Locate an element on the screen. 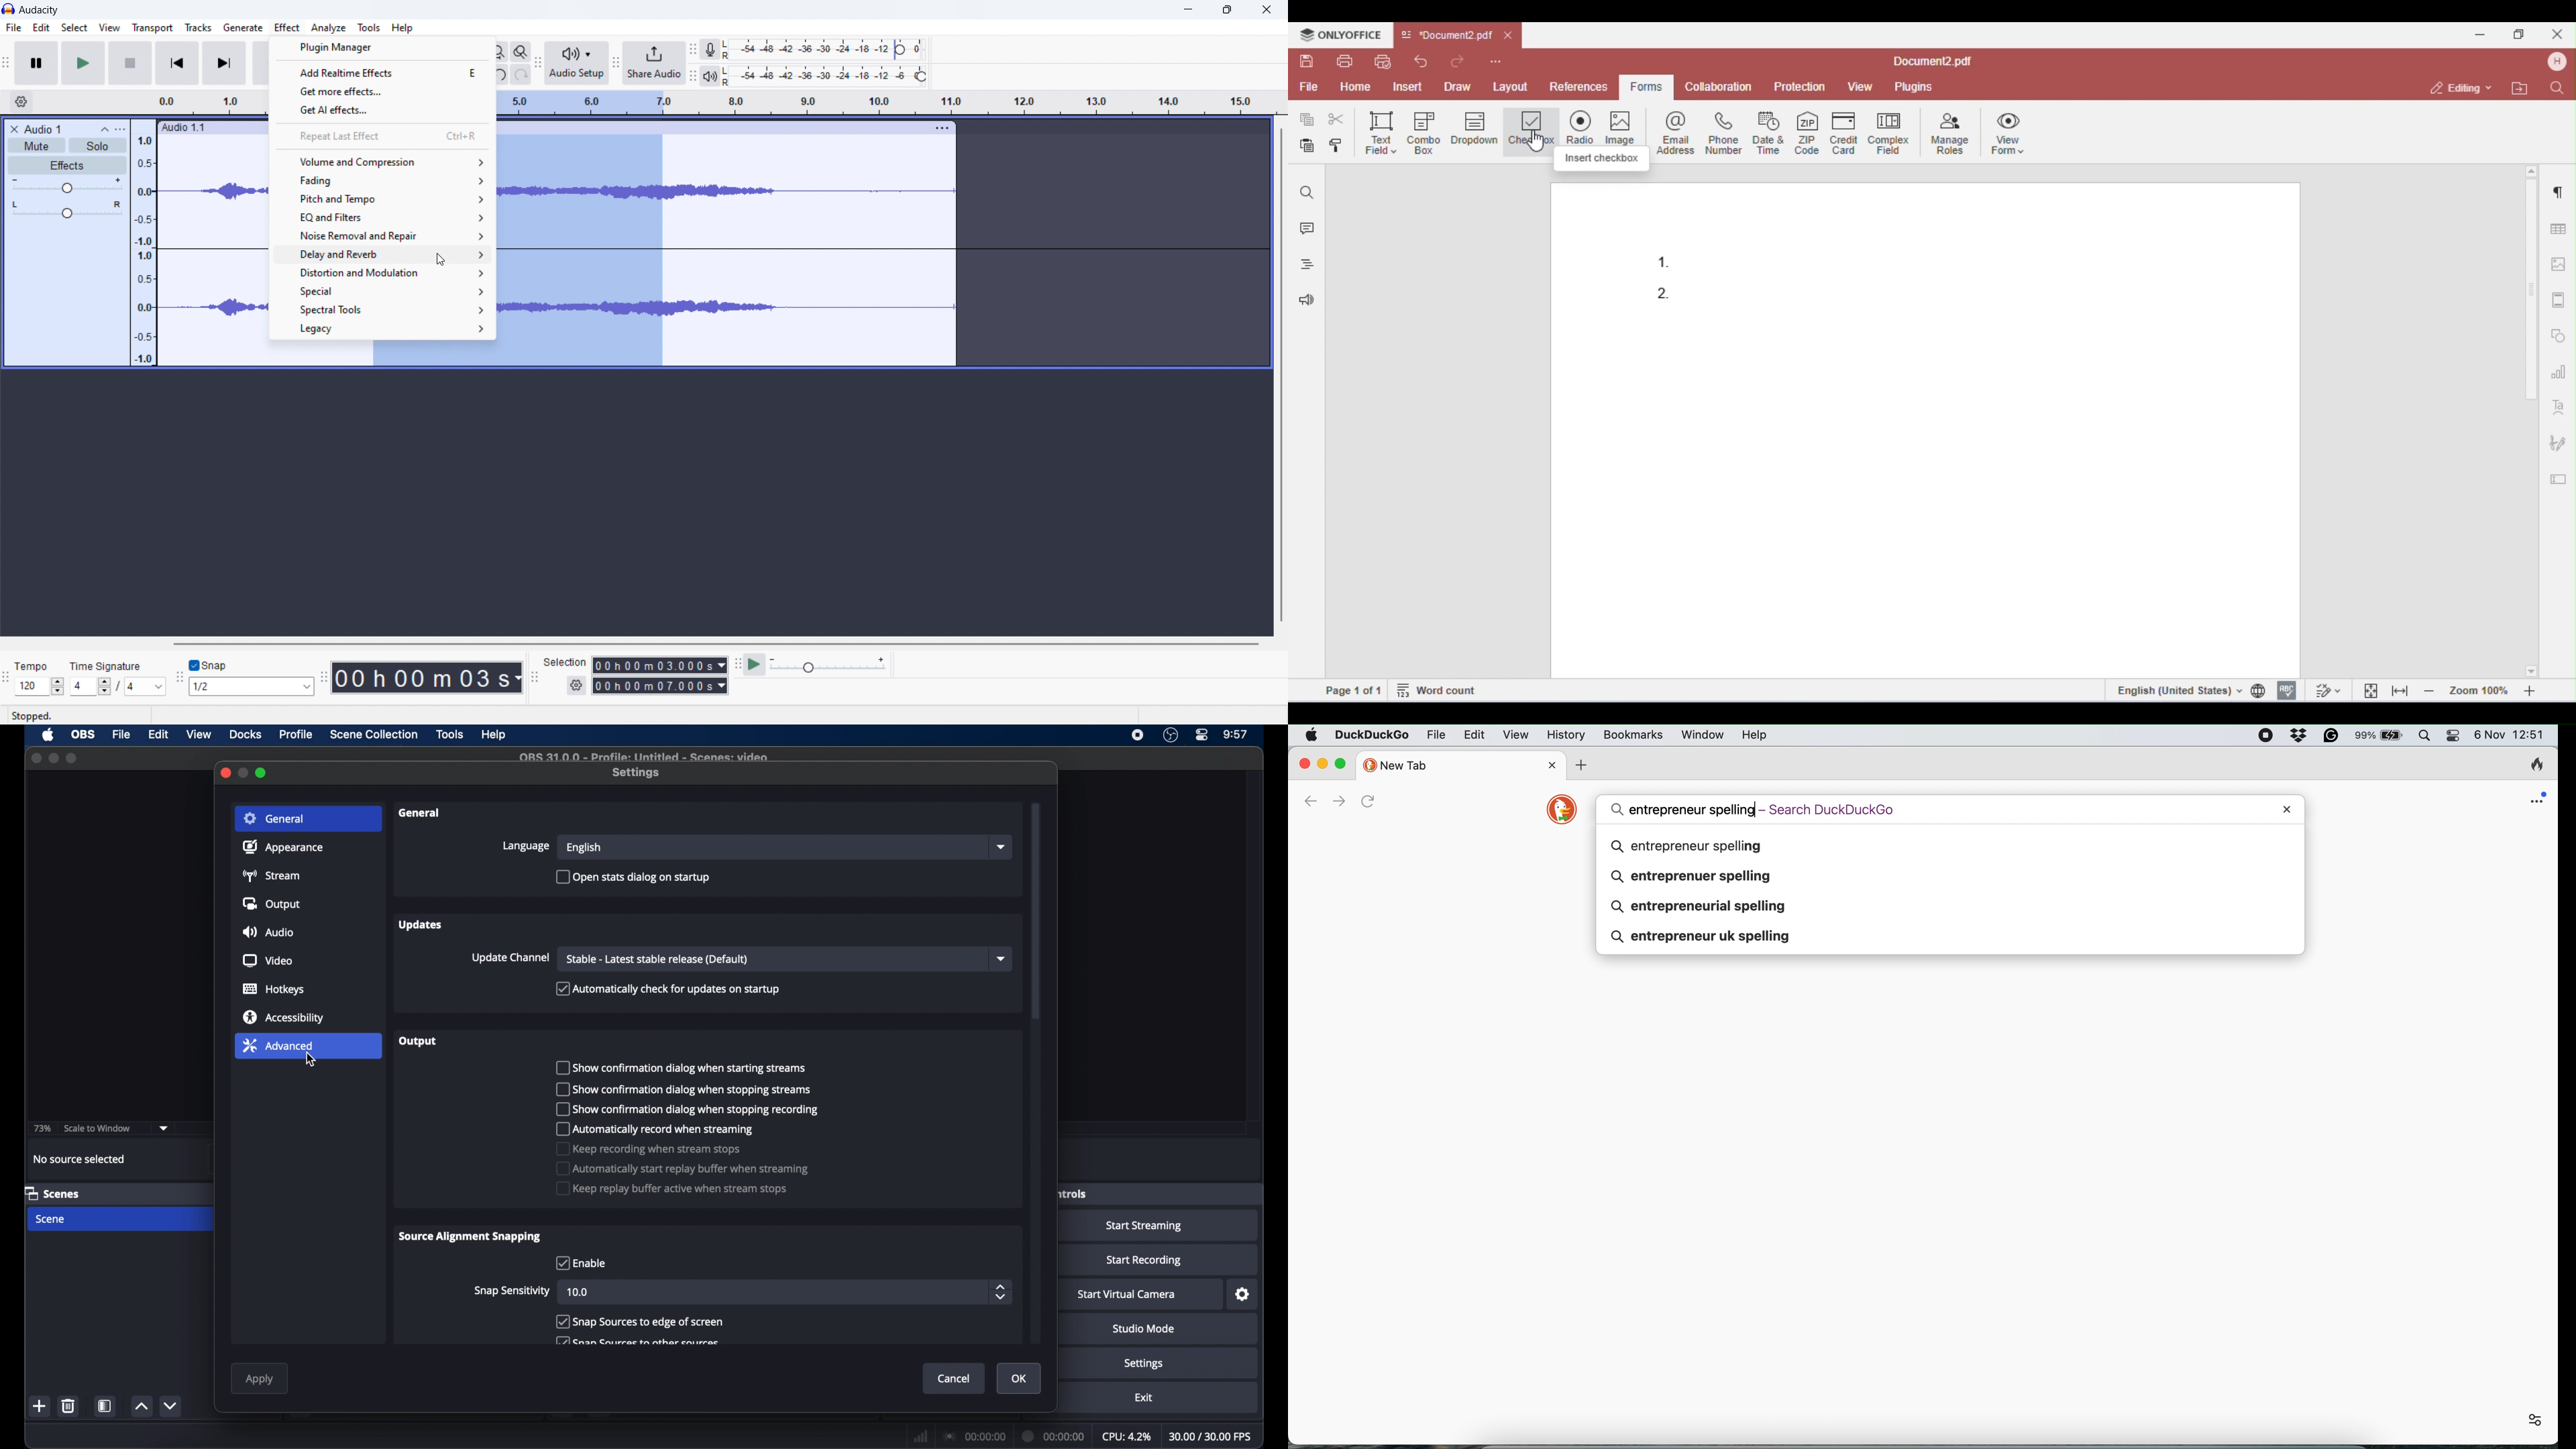 The image size is (2576, 1456). screen recorder icon is located at coordinates (1138, 735).